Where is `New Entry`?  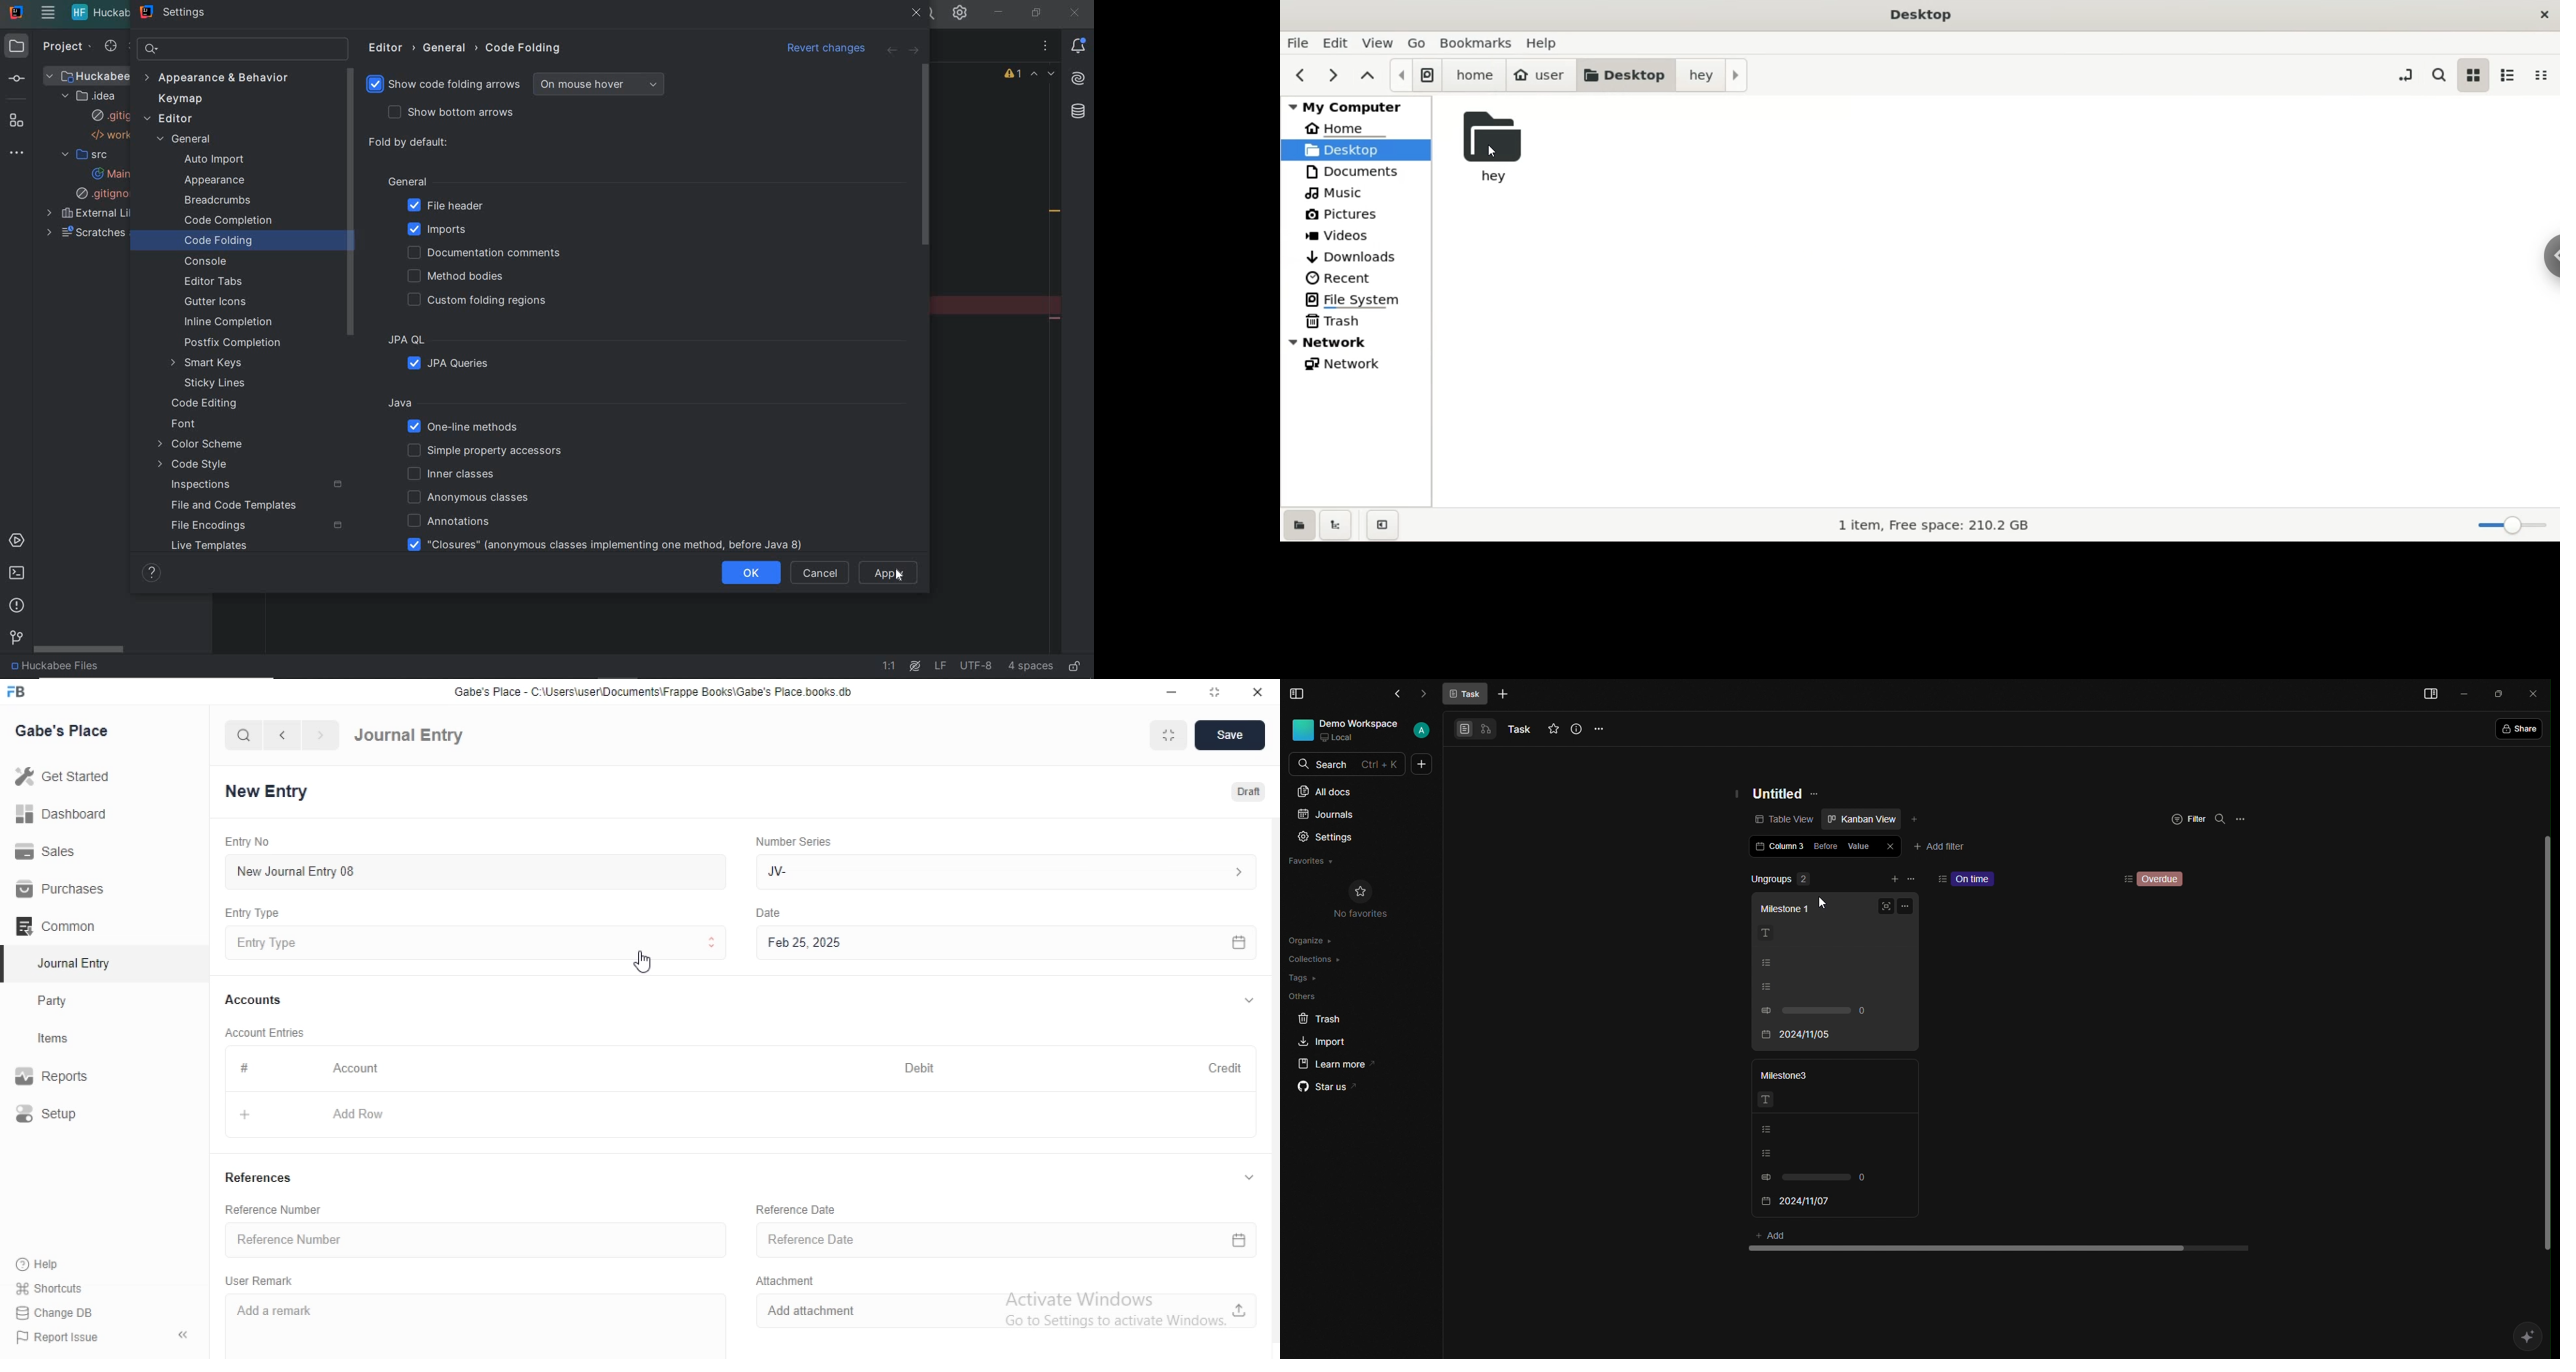
New Entry is located at coordinates (266, 790).